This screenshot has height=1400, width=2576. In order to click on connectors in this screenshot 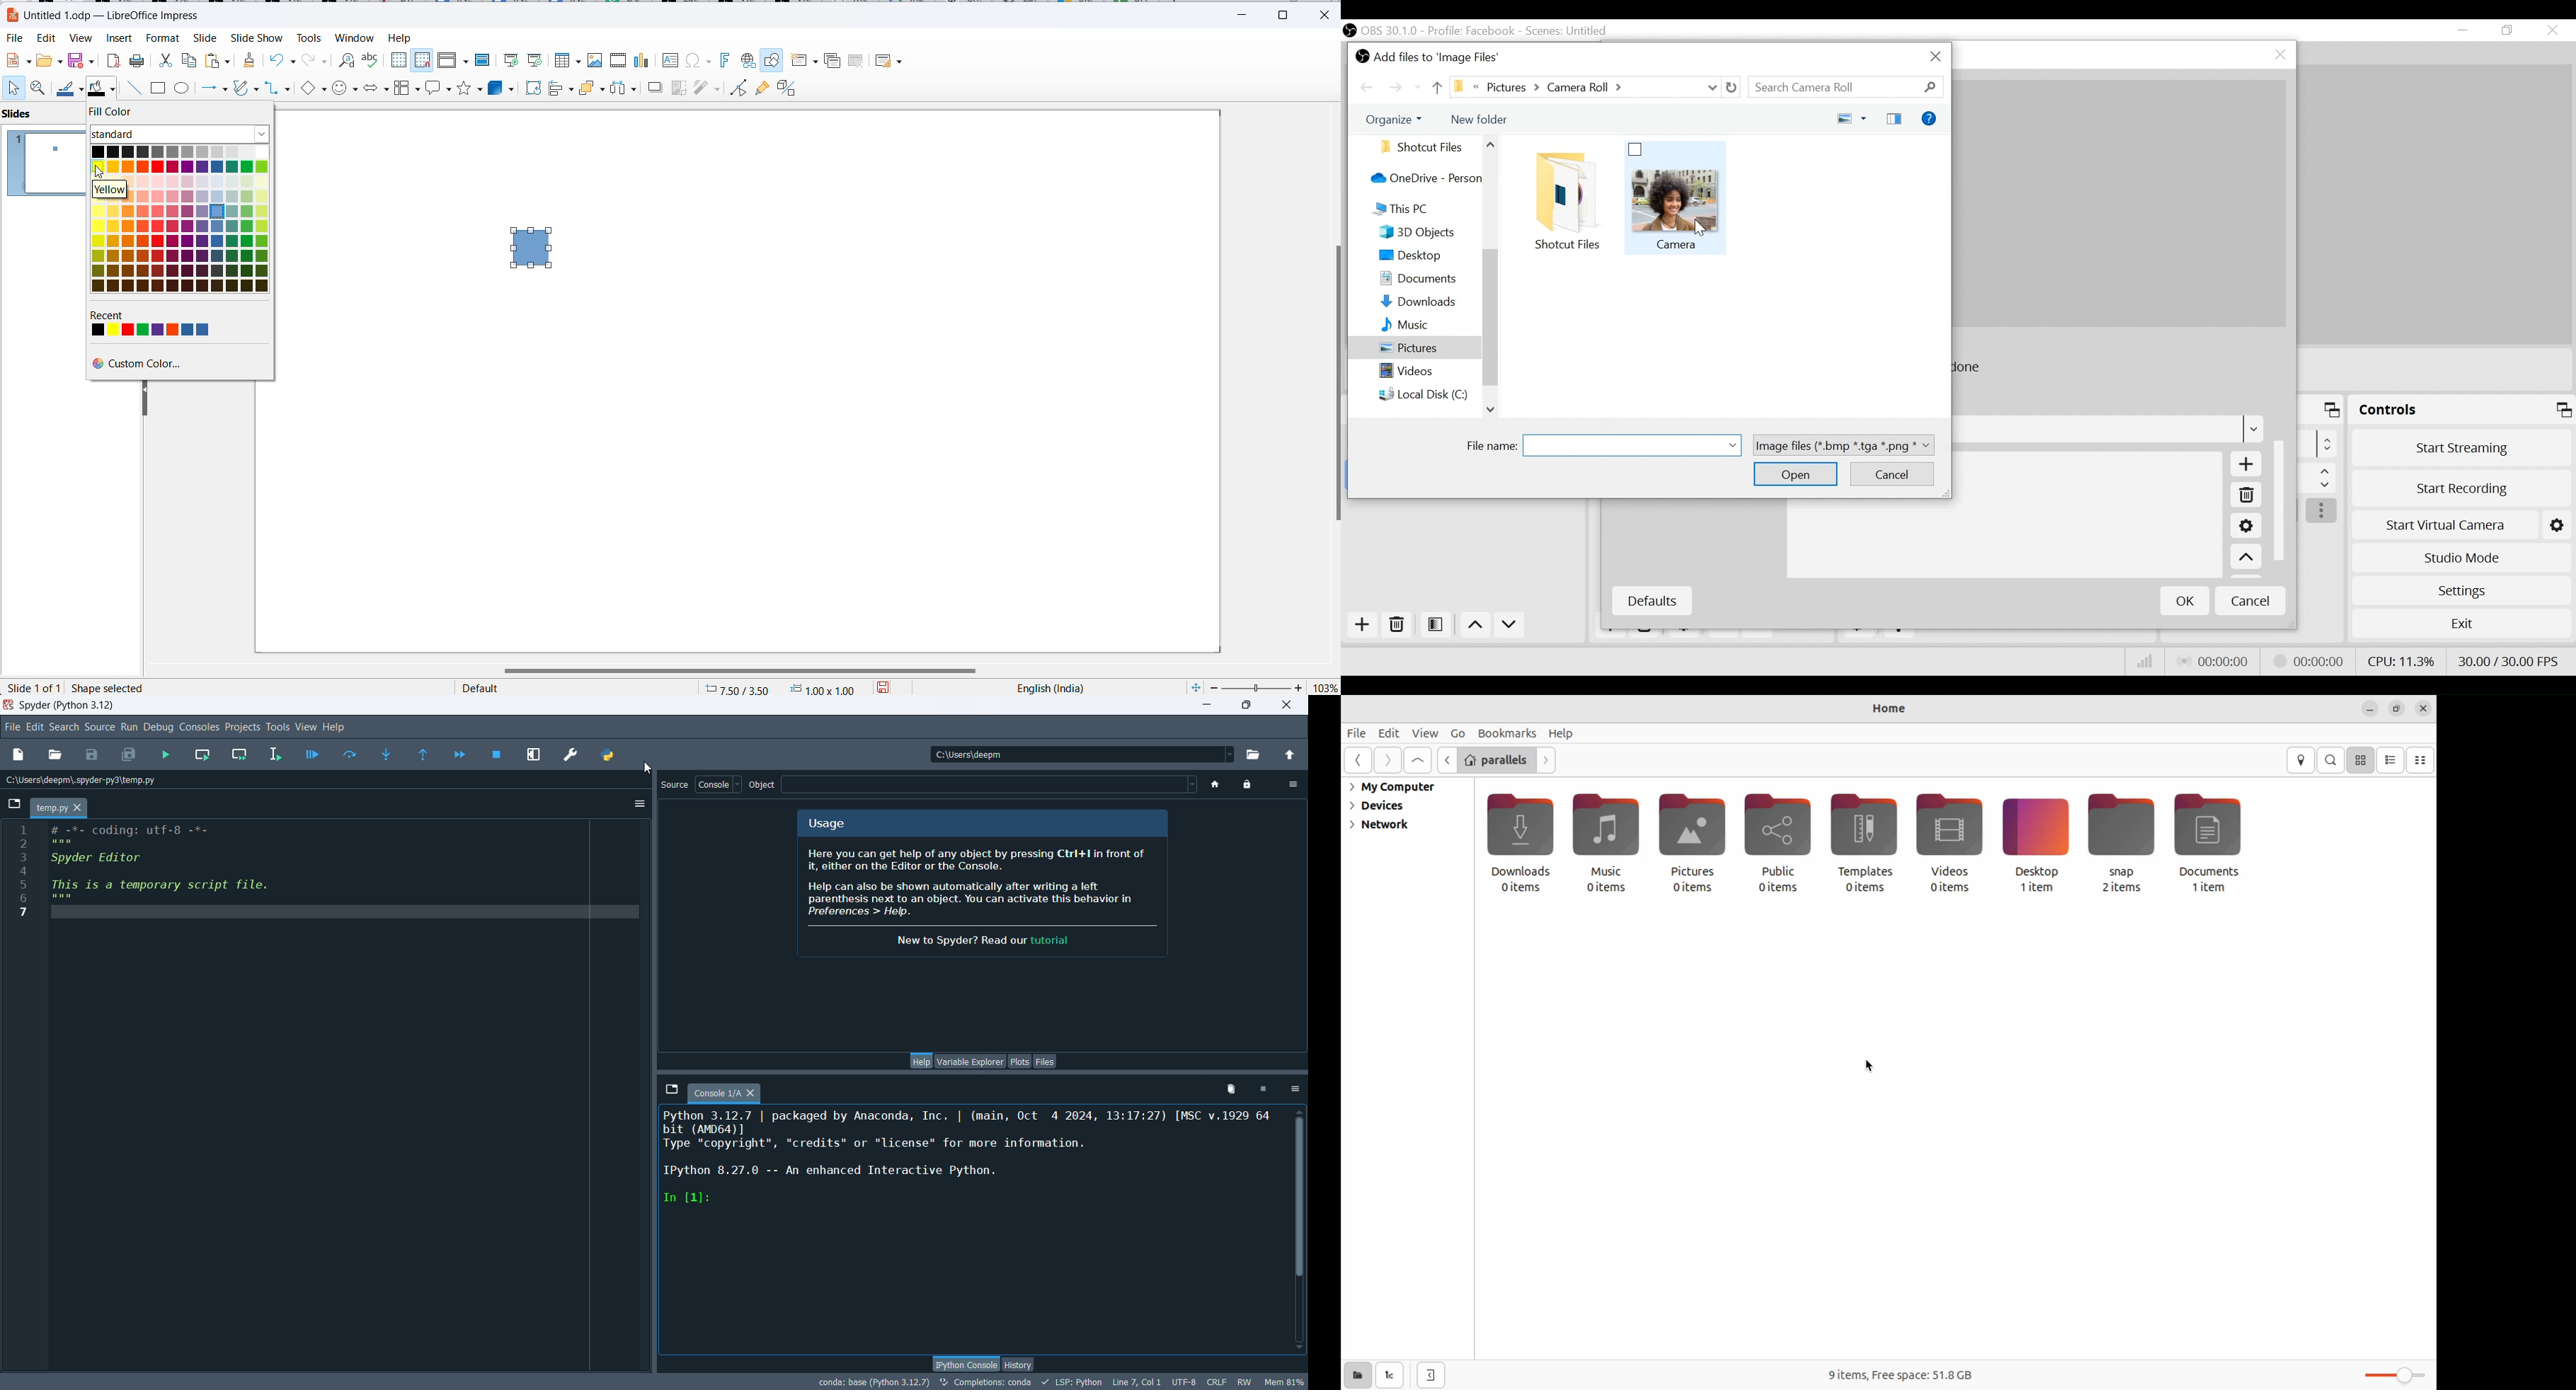, I will do `click(277, 89)`.